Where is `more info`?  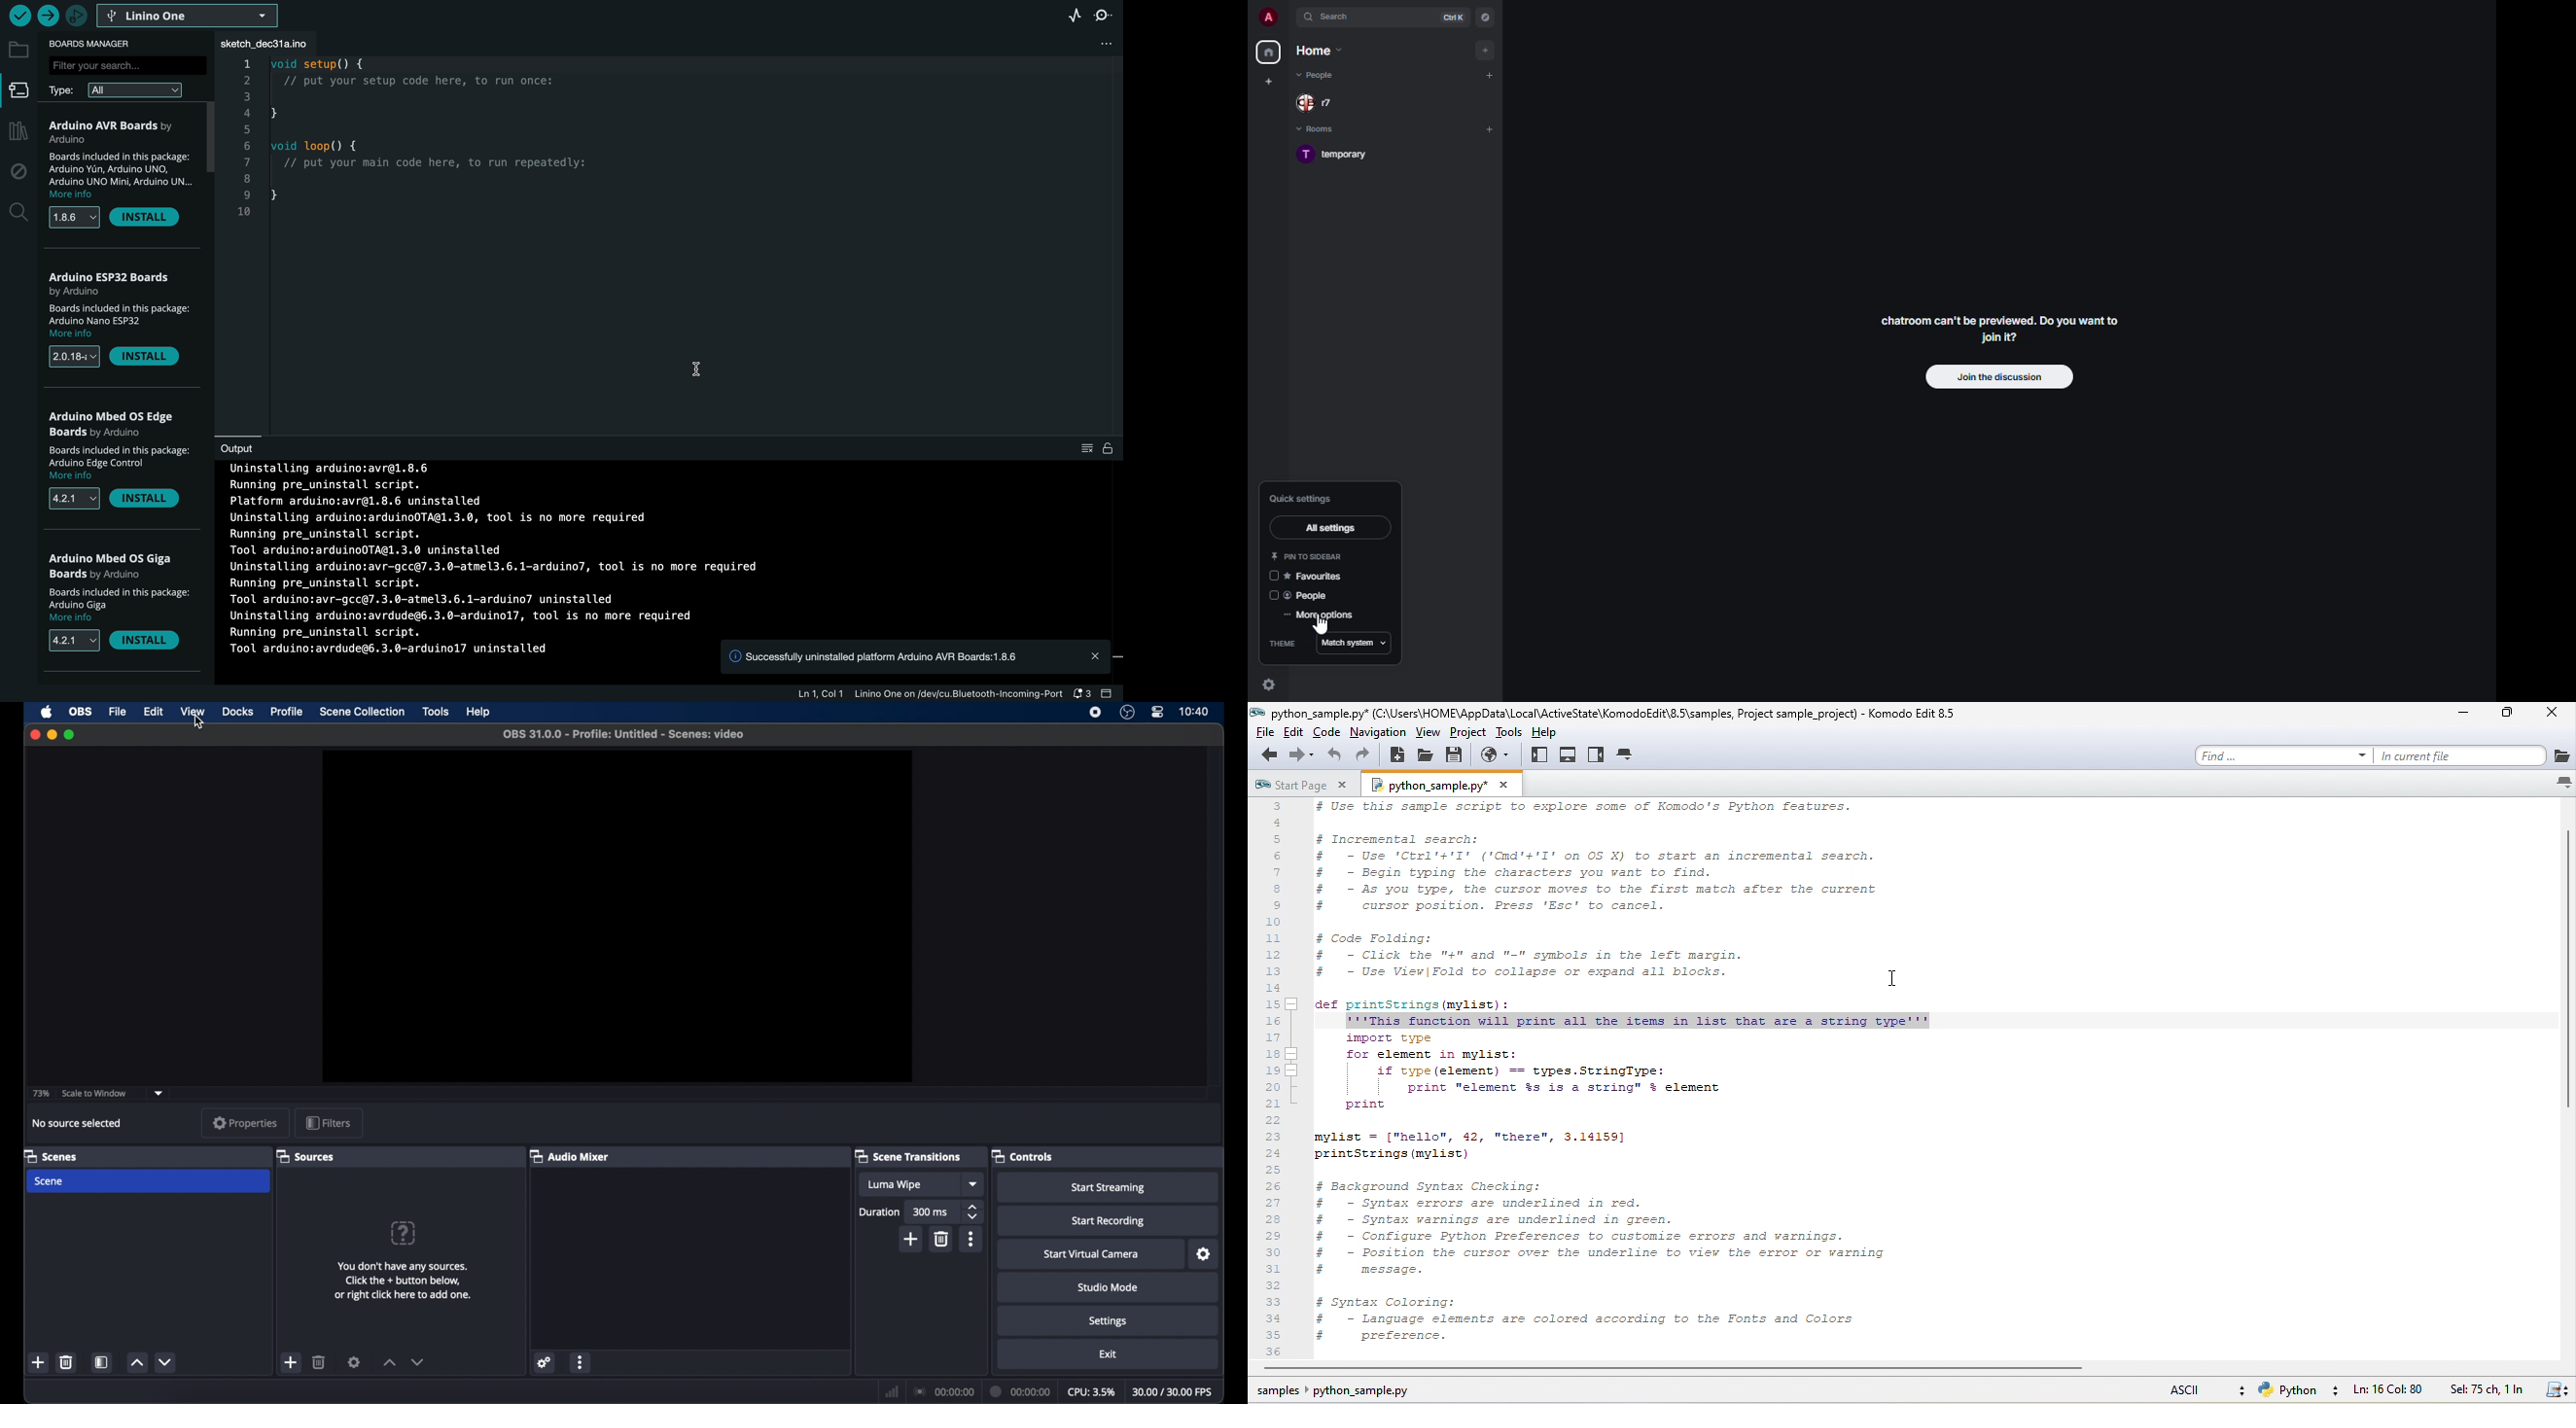
more info is located at coordinates (70, 620).